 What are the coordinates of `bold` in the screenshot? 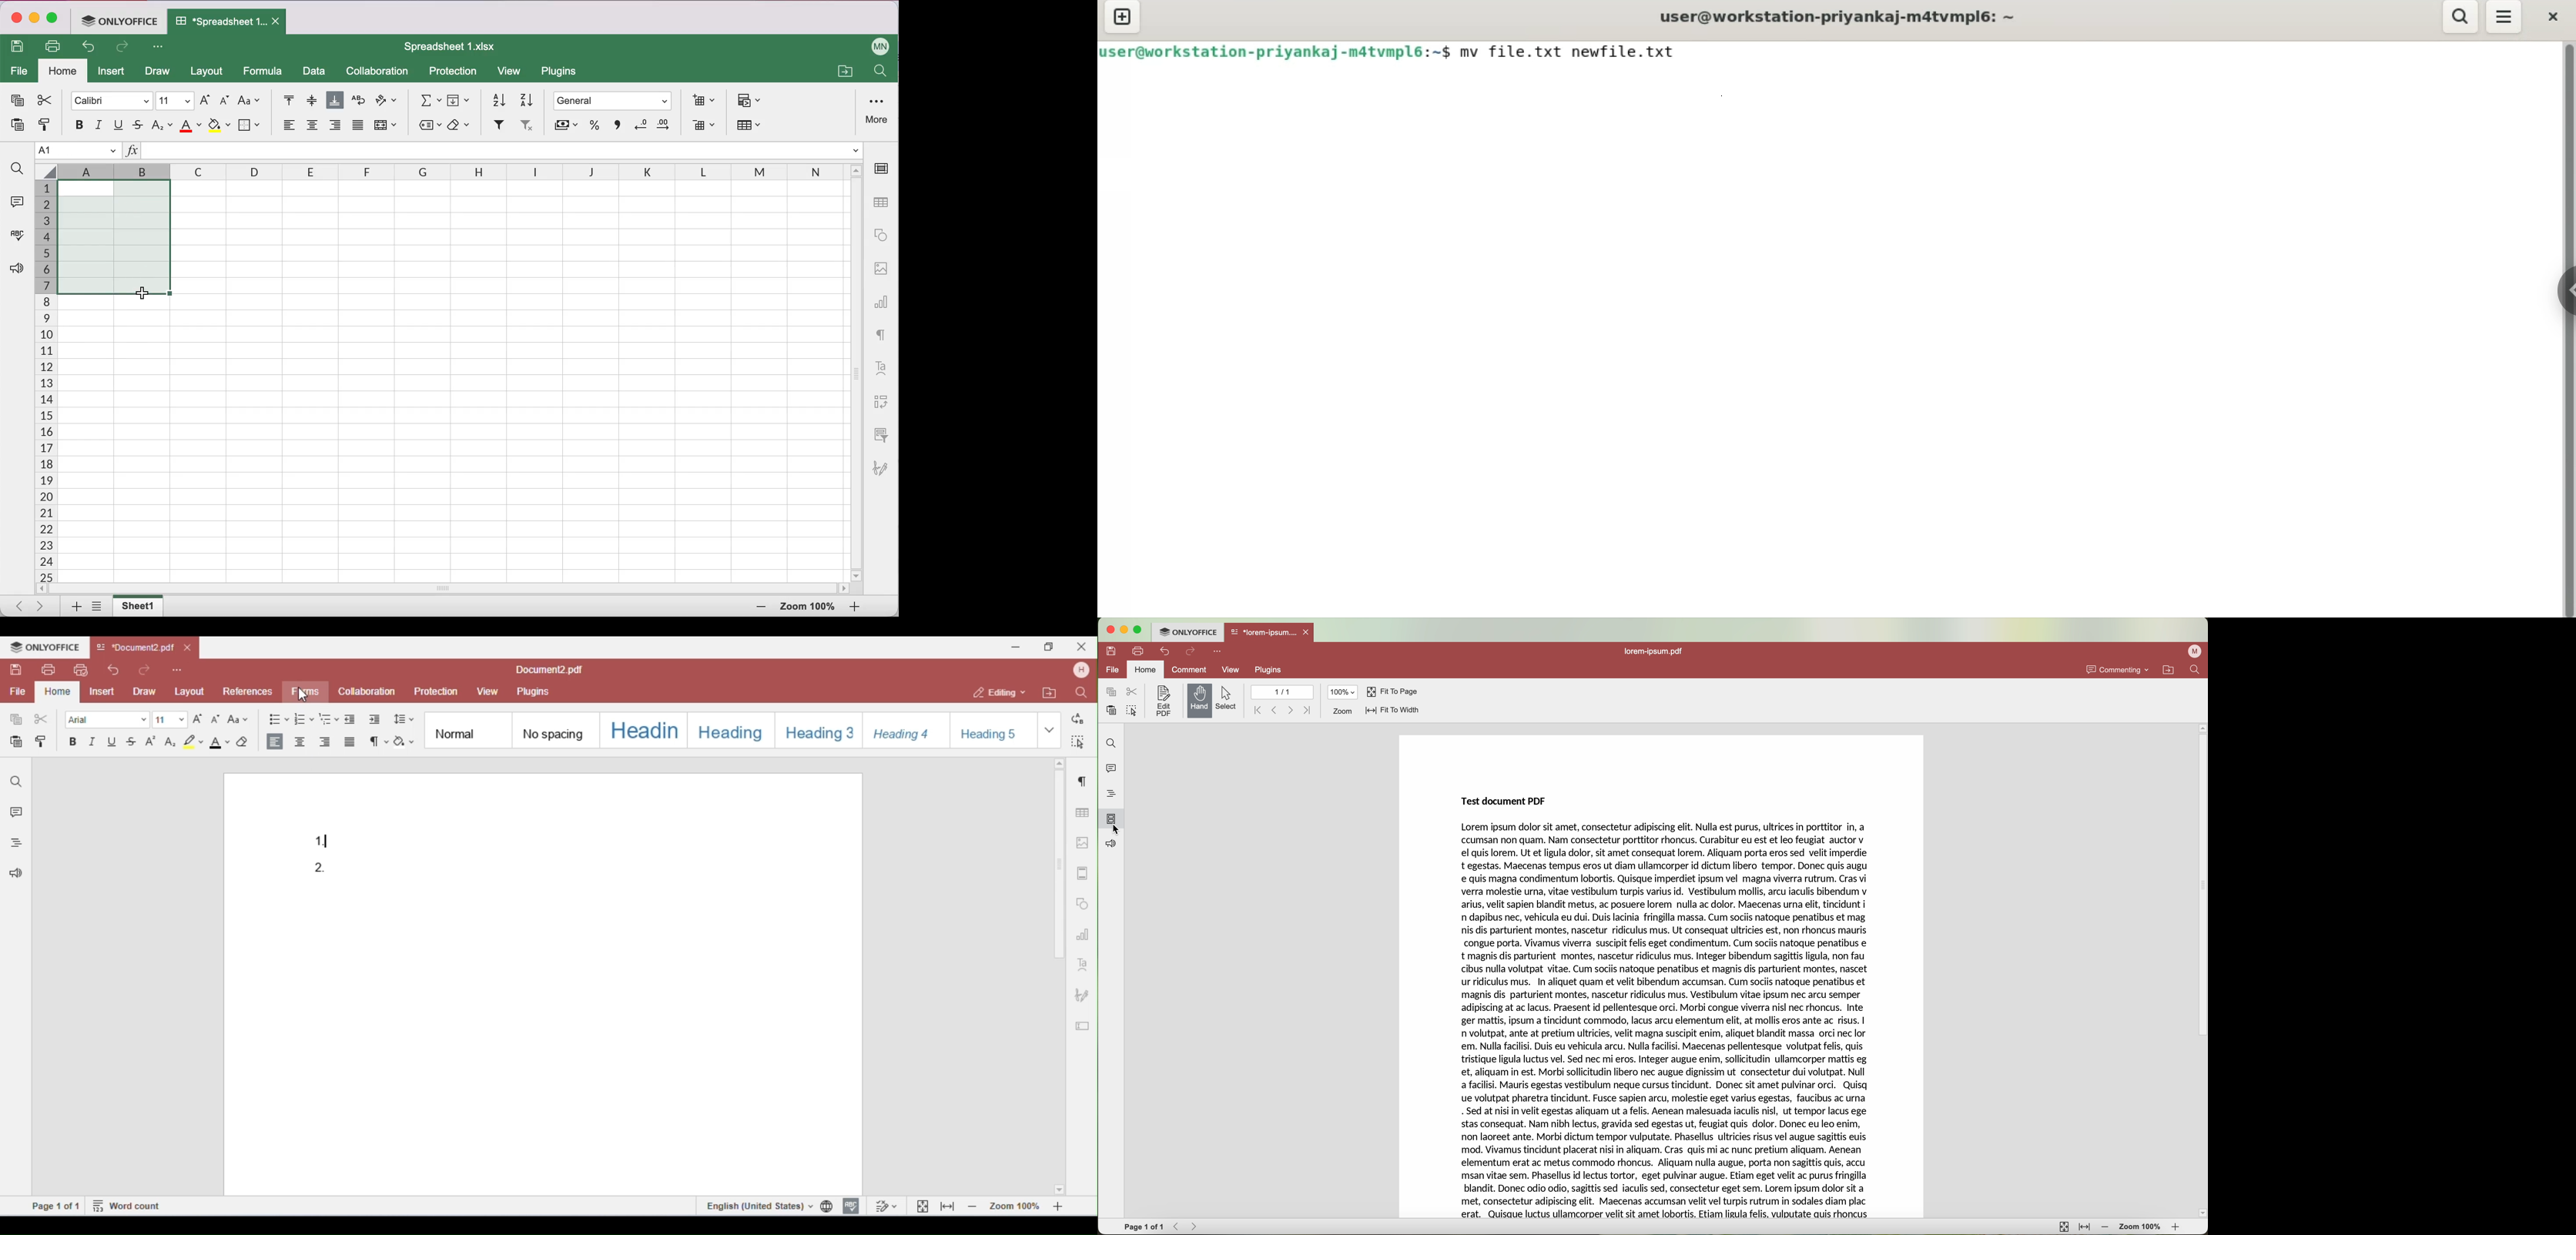 It's located at (75, 125).